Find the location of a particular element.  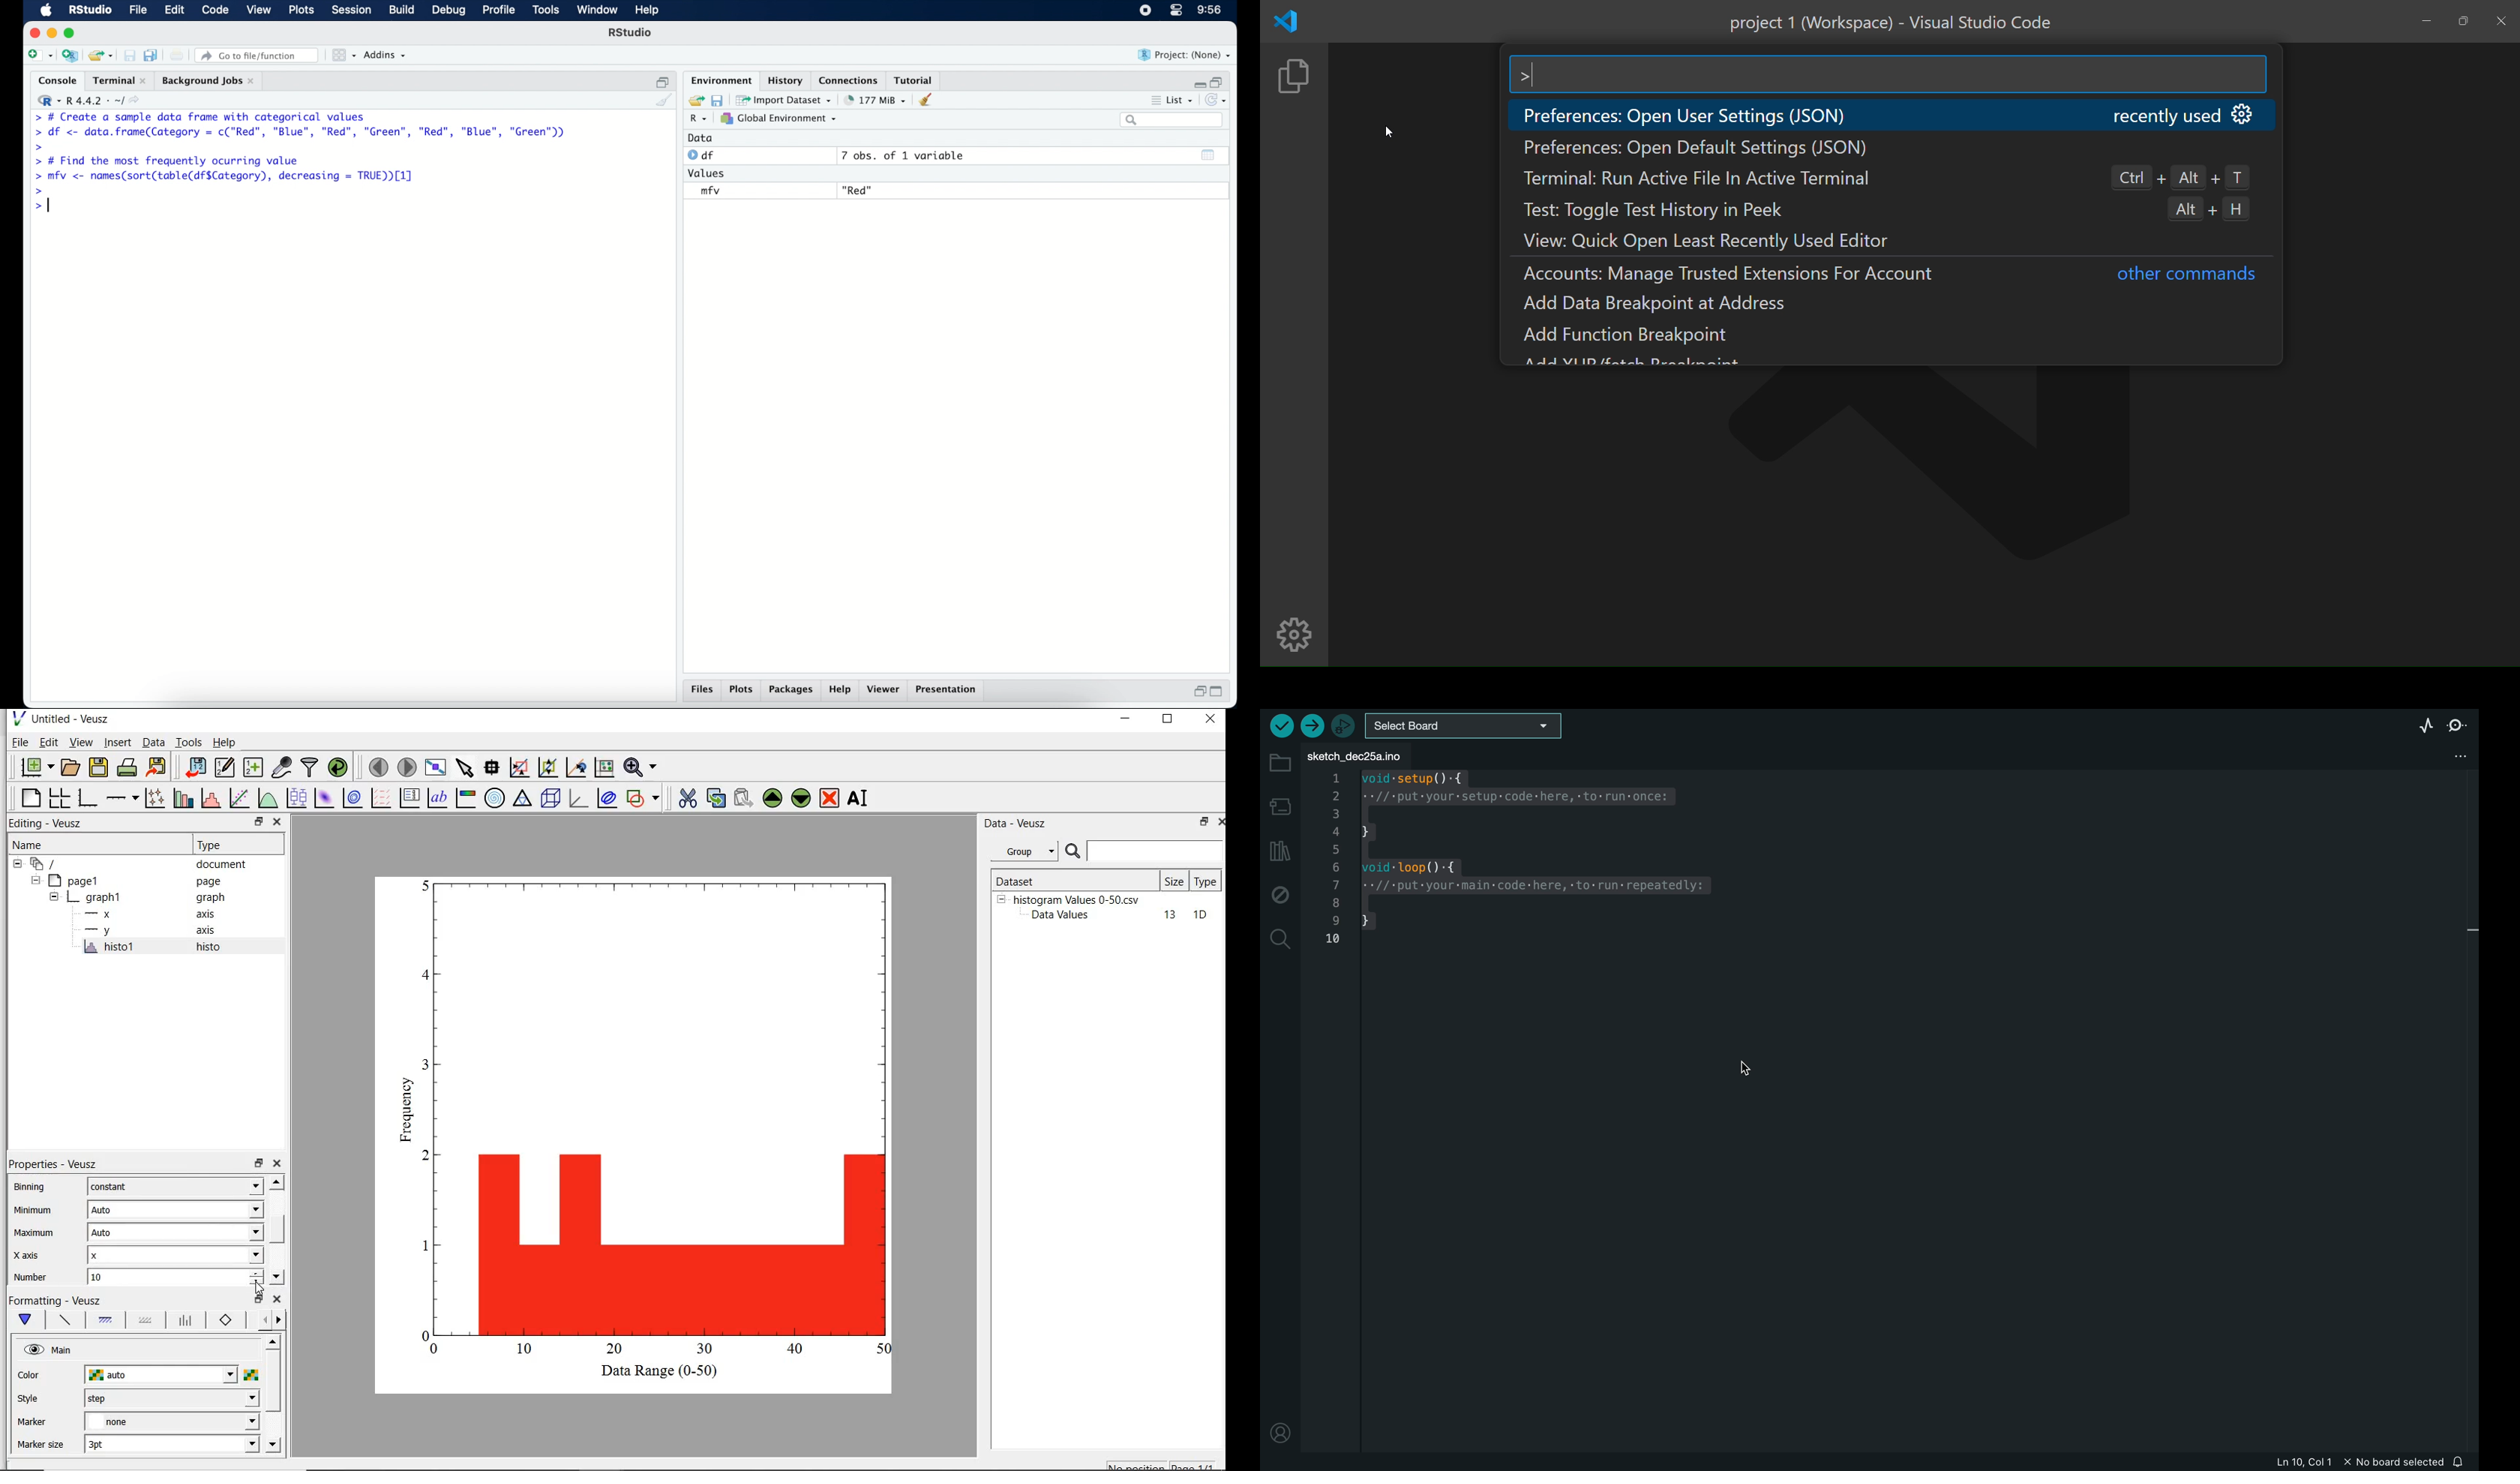

session is located at coordinates (352, 11).